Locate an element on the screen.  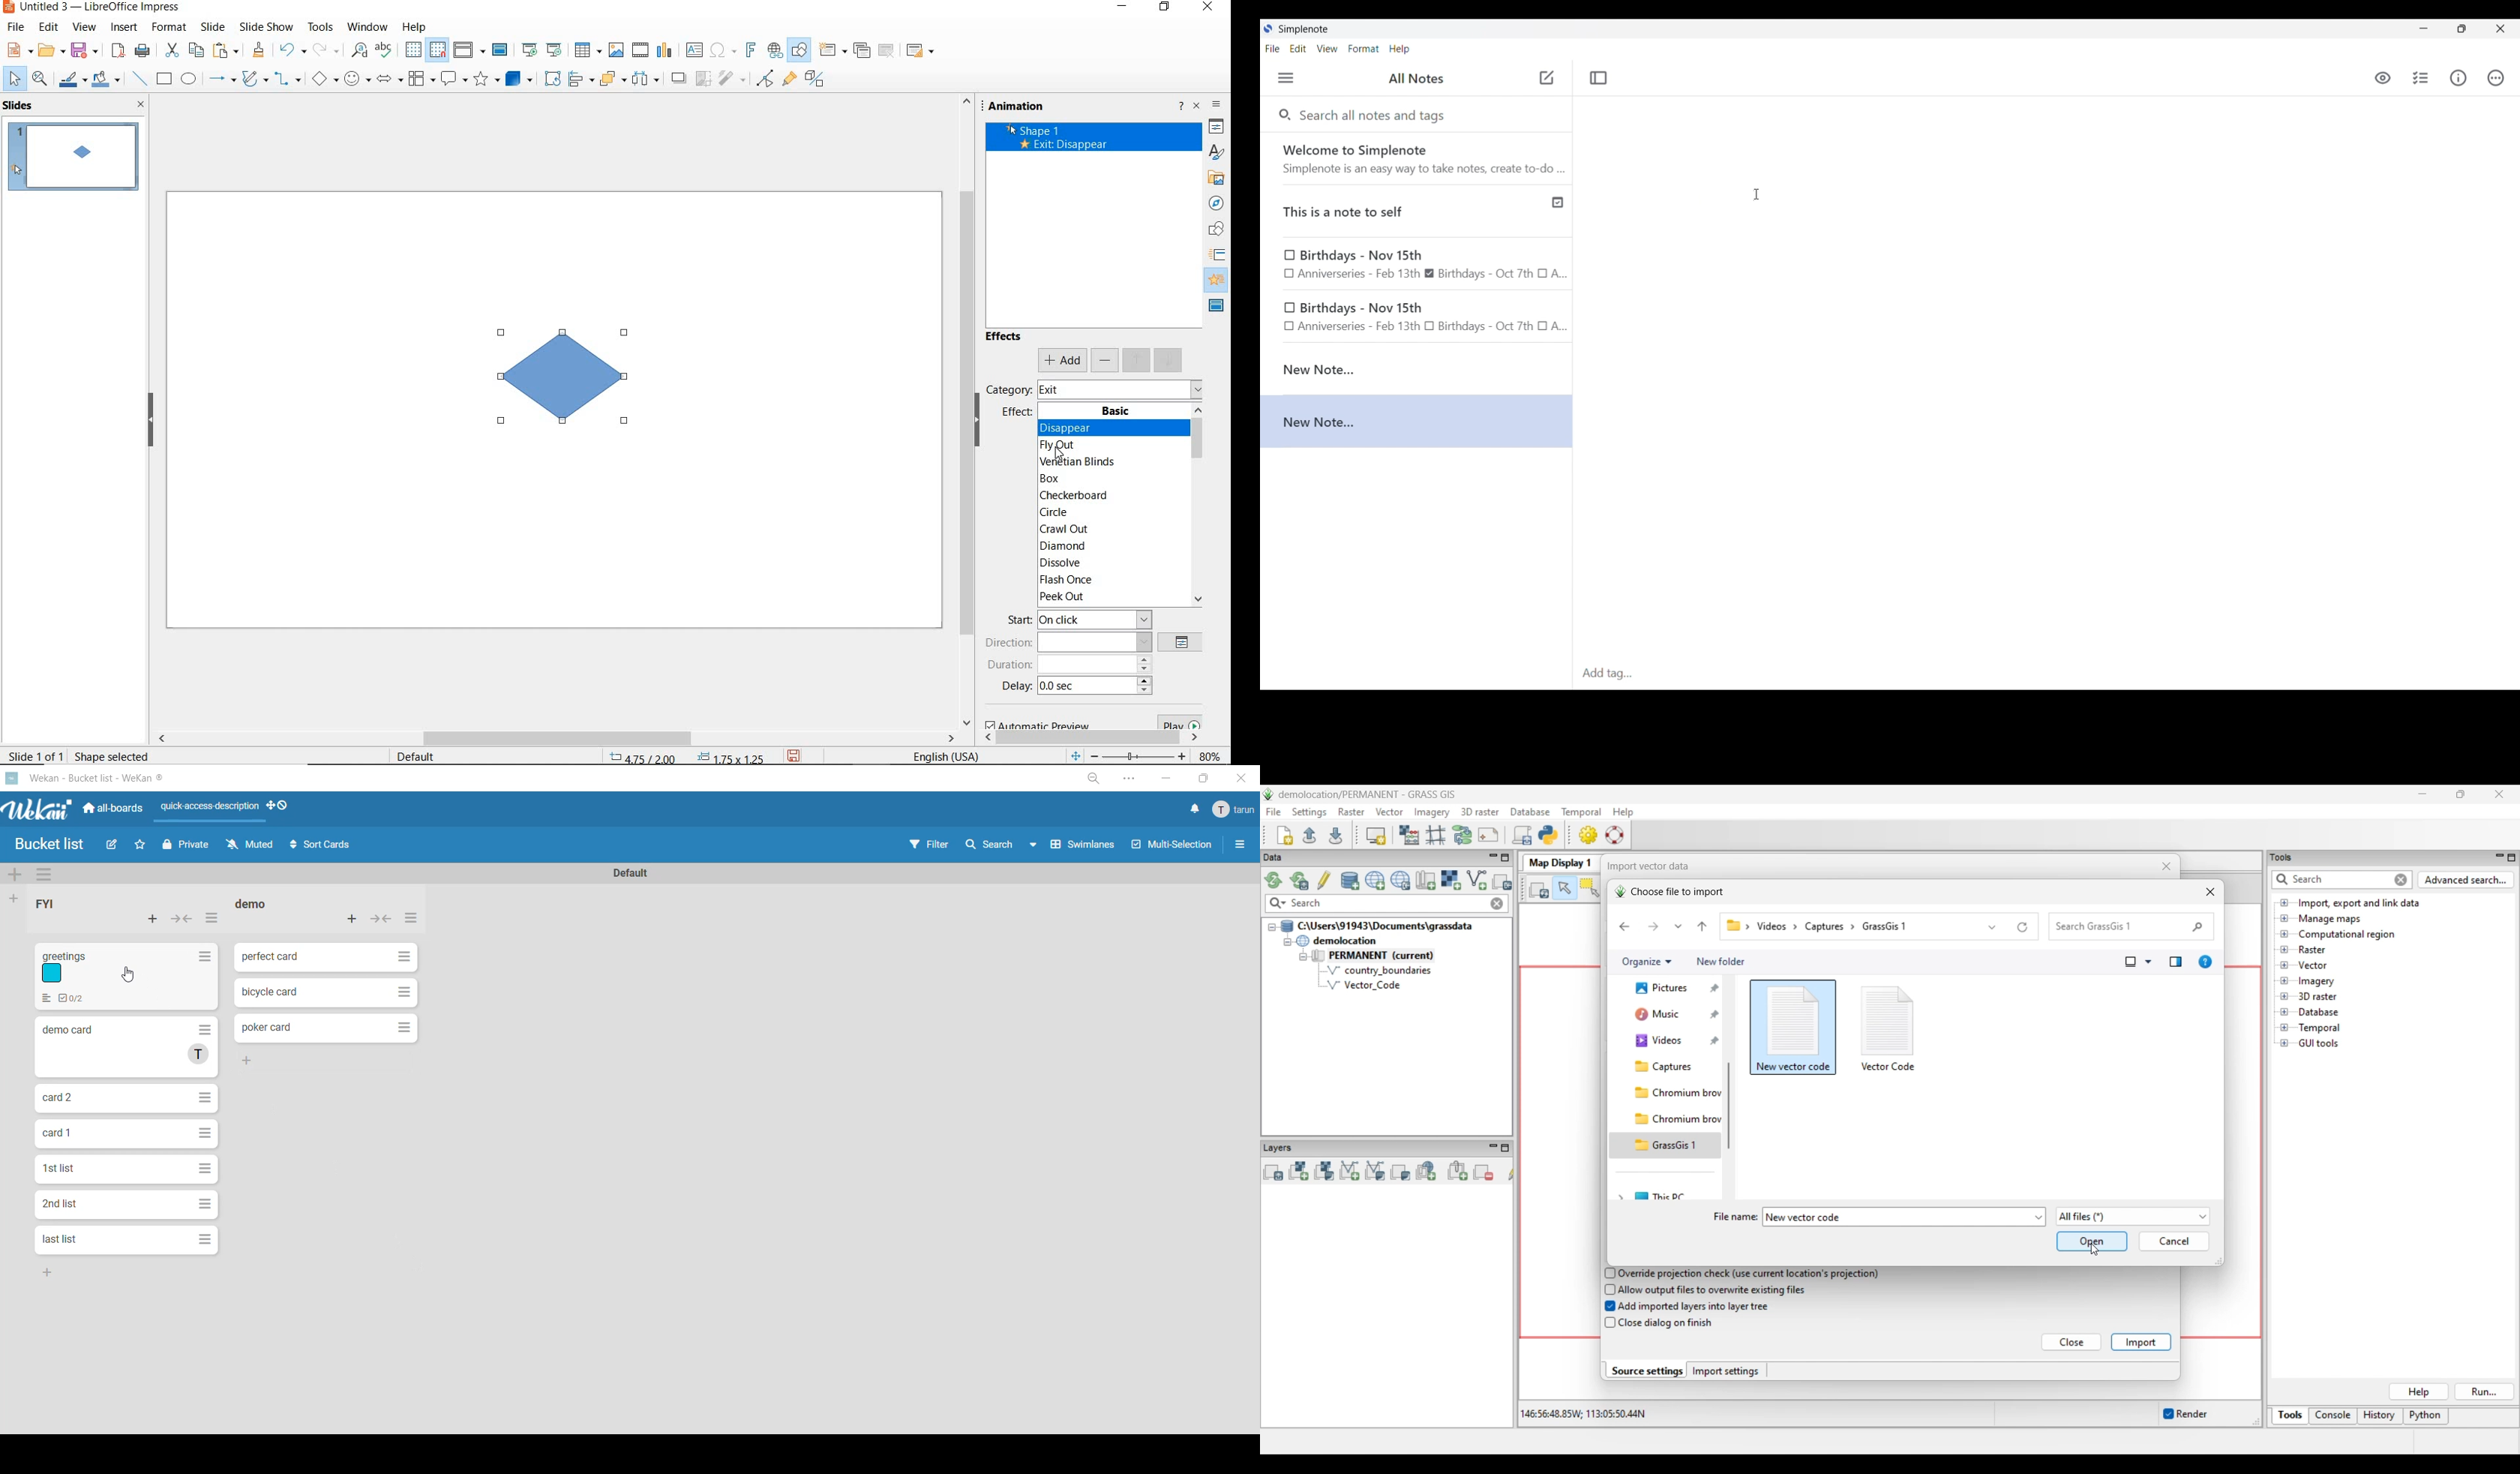
rectangle is located at coordinates (165, 78).